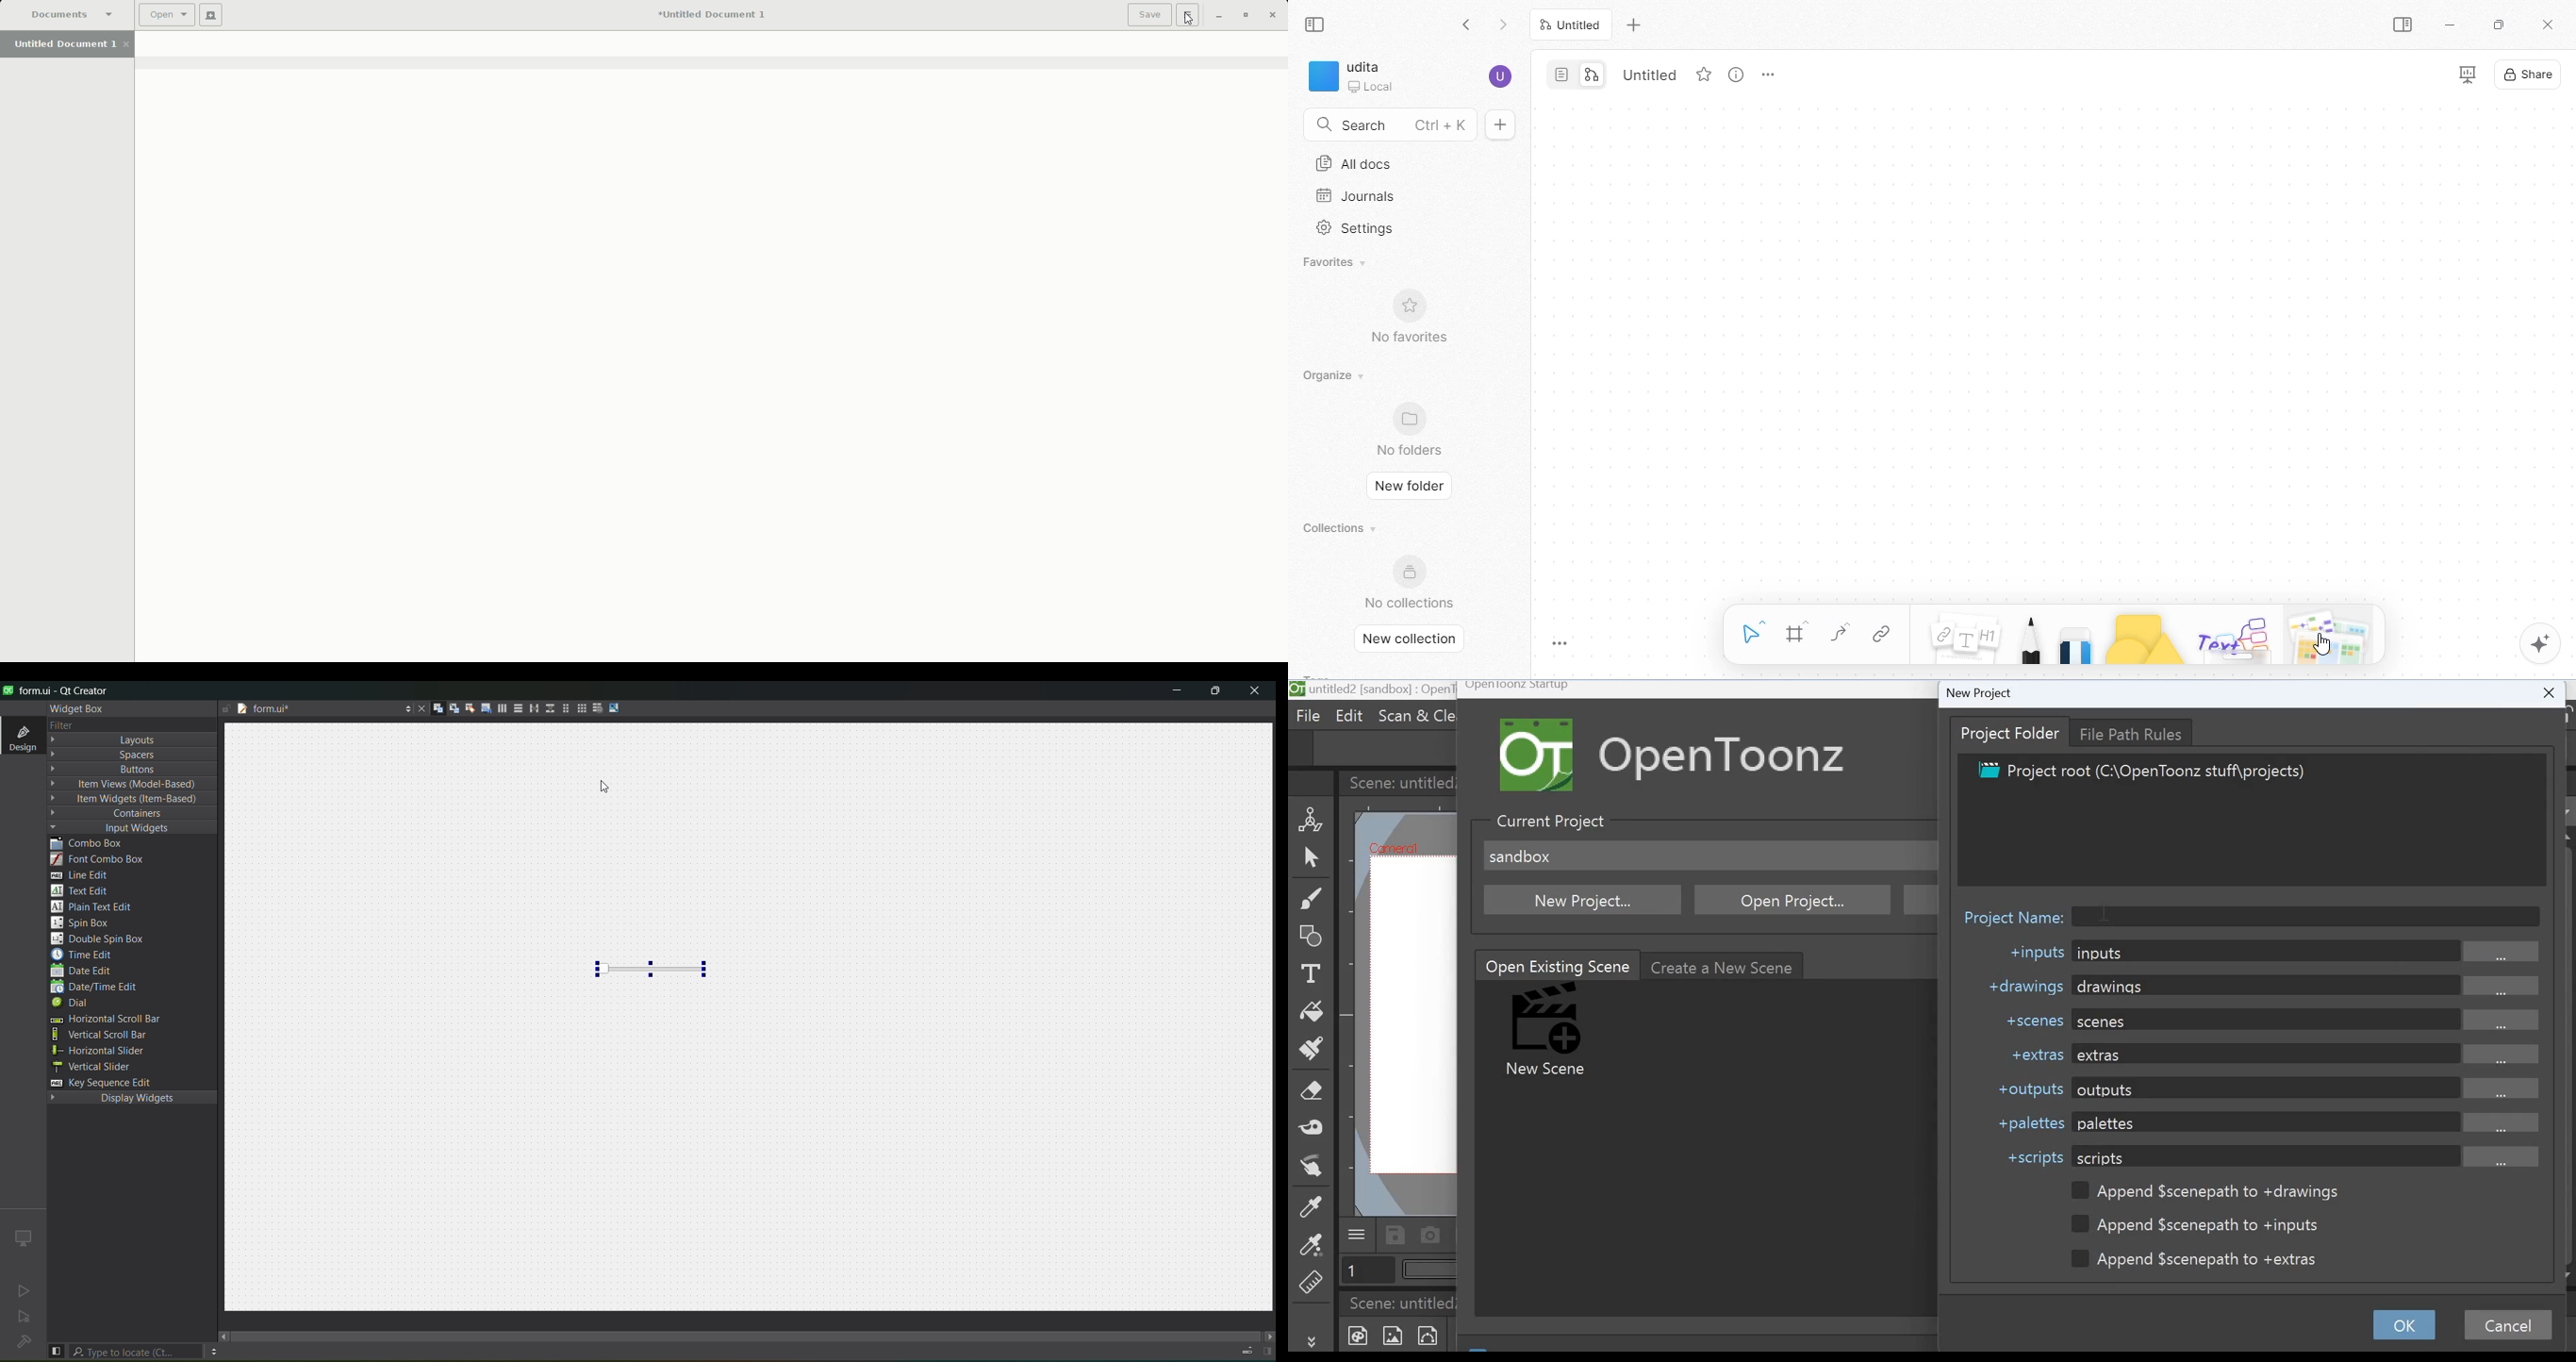 The image size is (2576, 1372). I want to click on button, so click(118, 769).